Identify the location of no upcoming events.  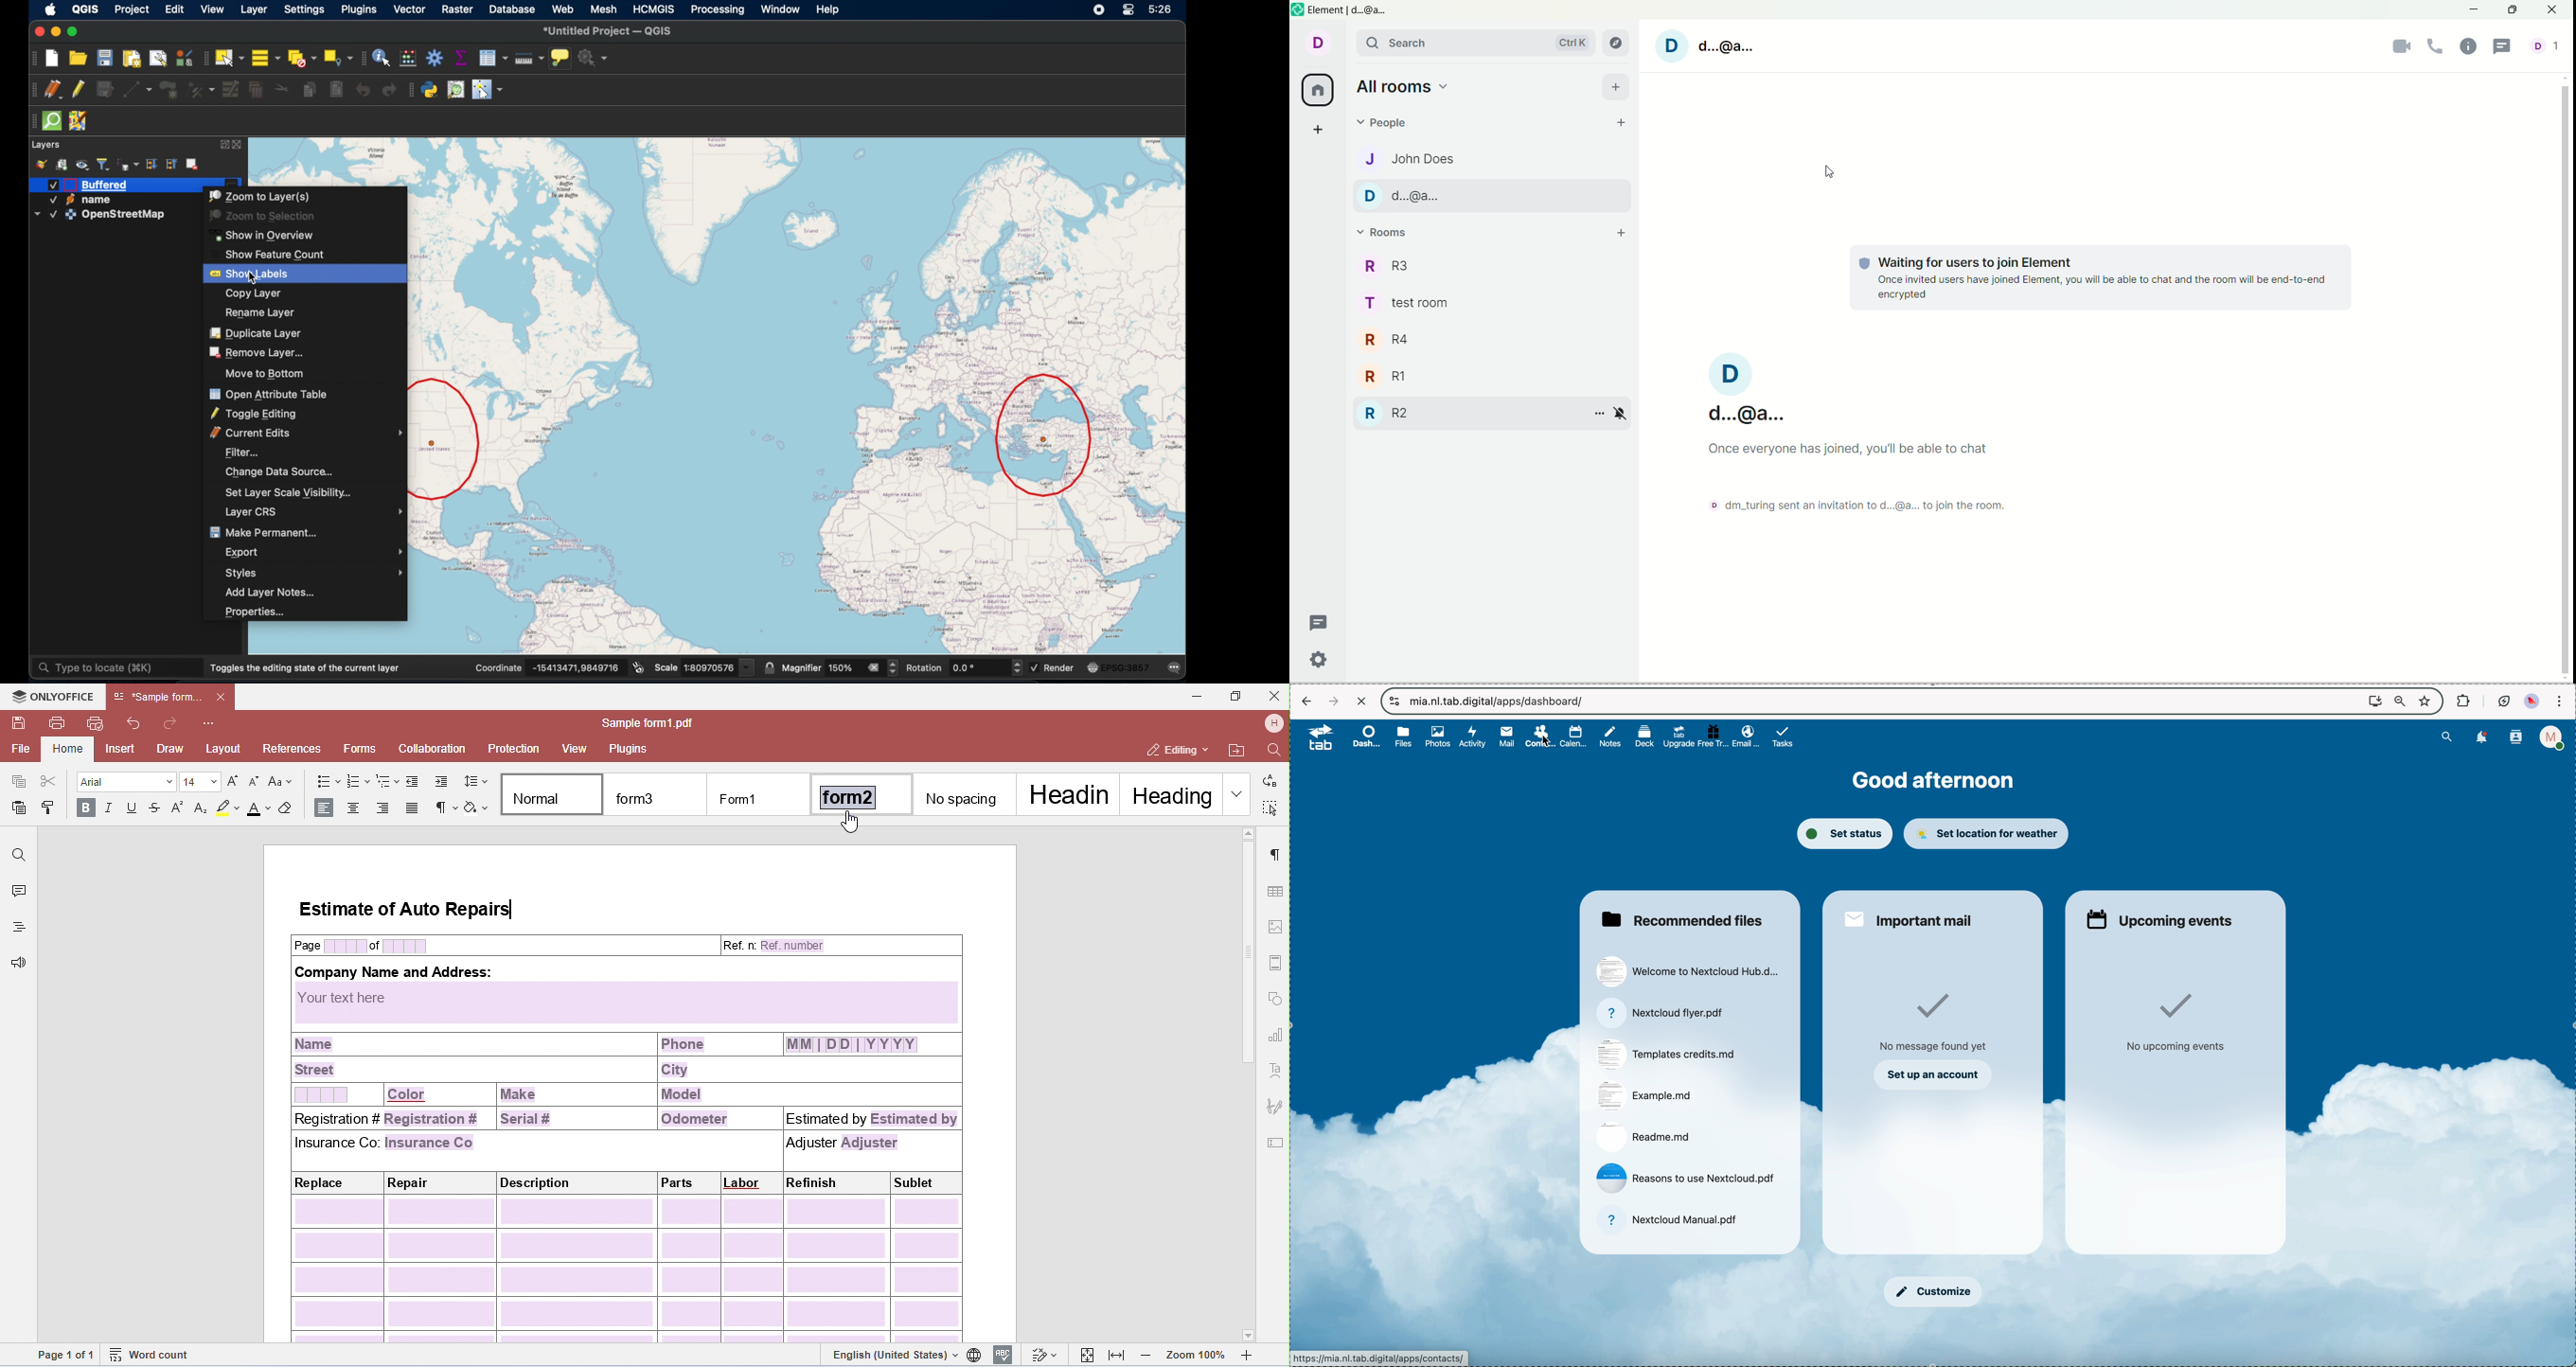
(2182, 1023).